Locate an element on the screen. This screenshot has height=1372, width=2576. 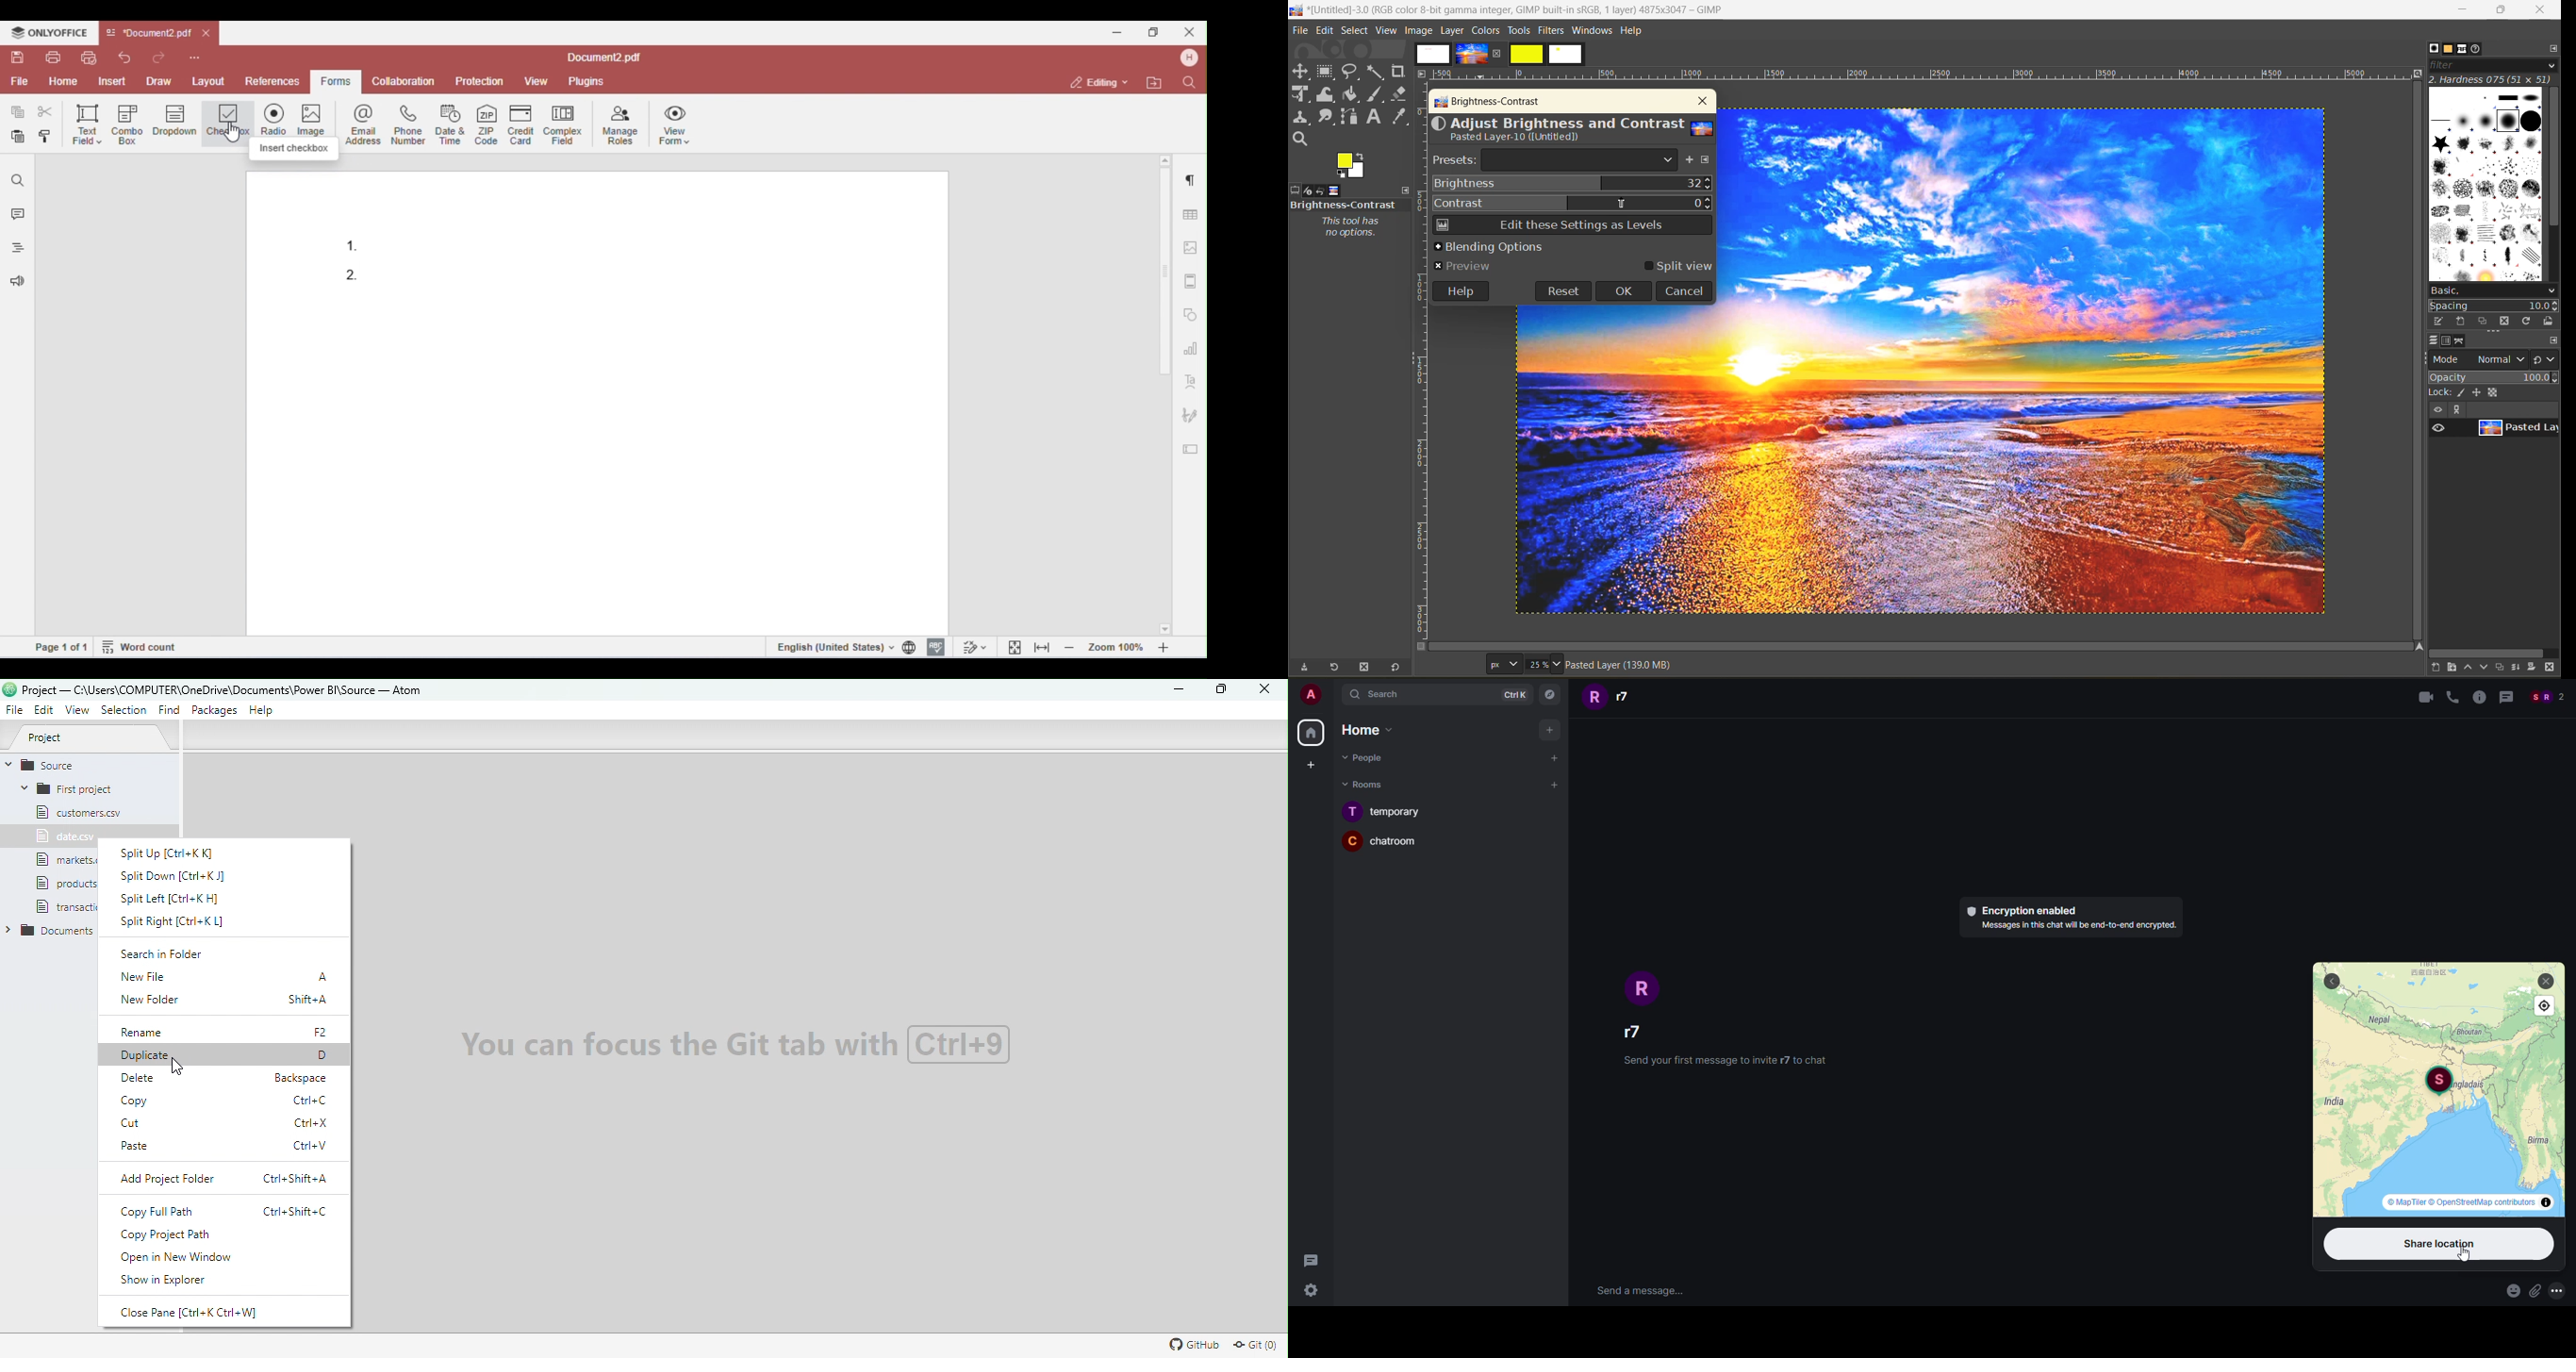
Message is located at coordinates (1313, 1262).